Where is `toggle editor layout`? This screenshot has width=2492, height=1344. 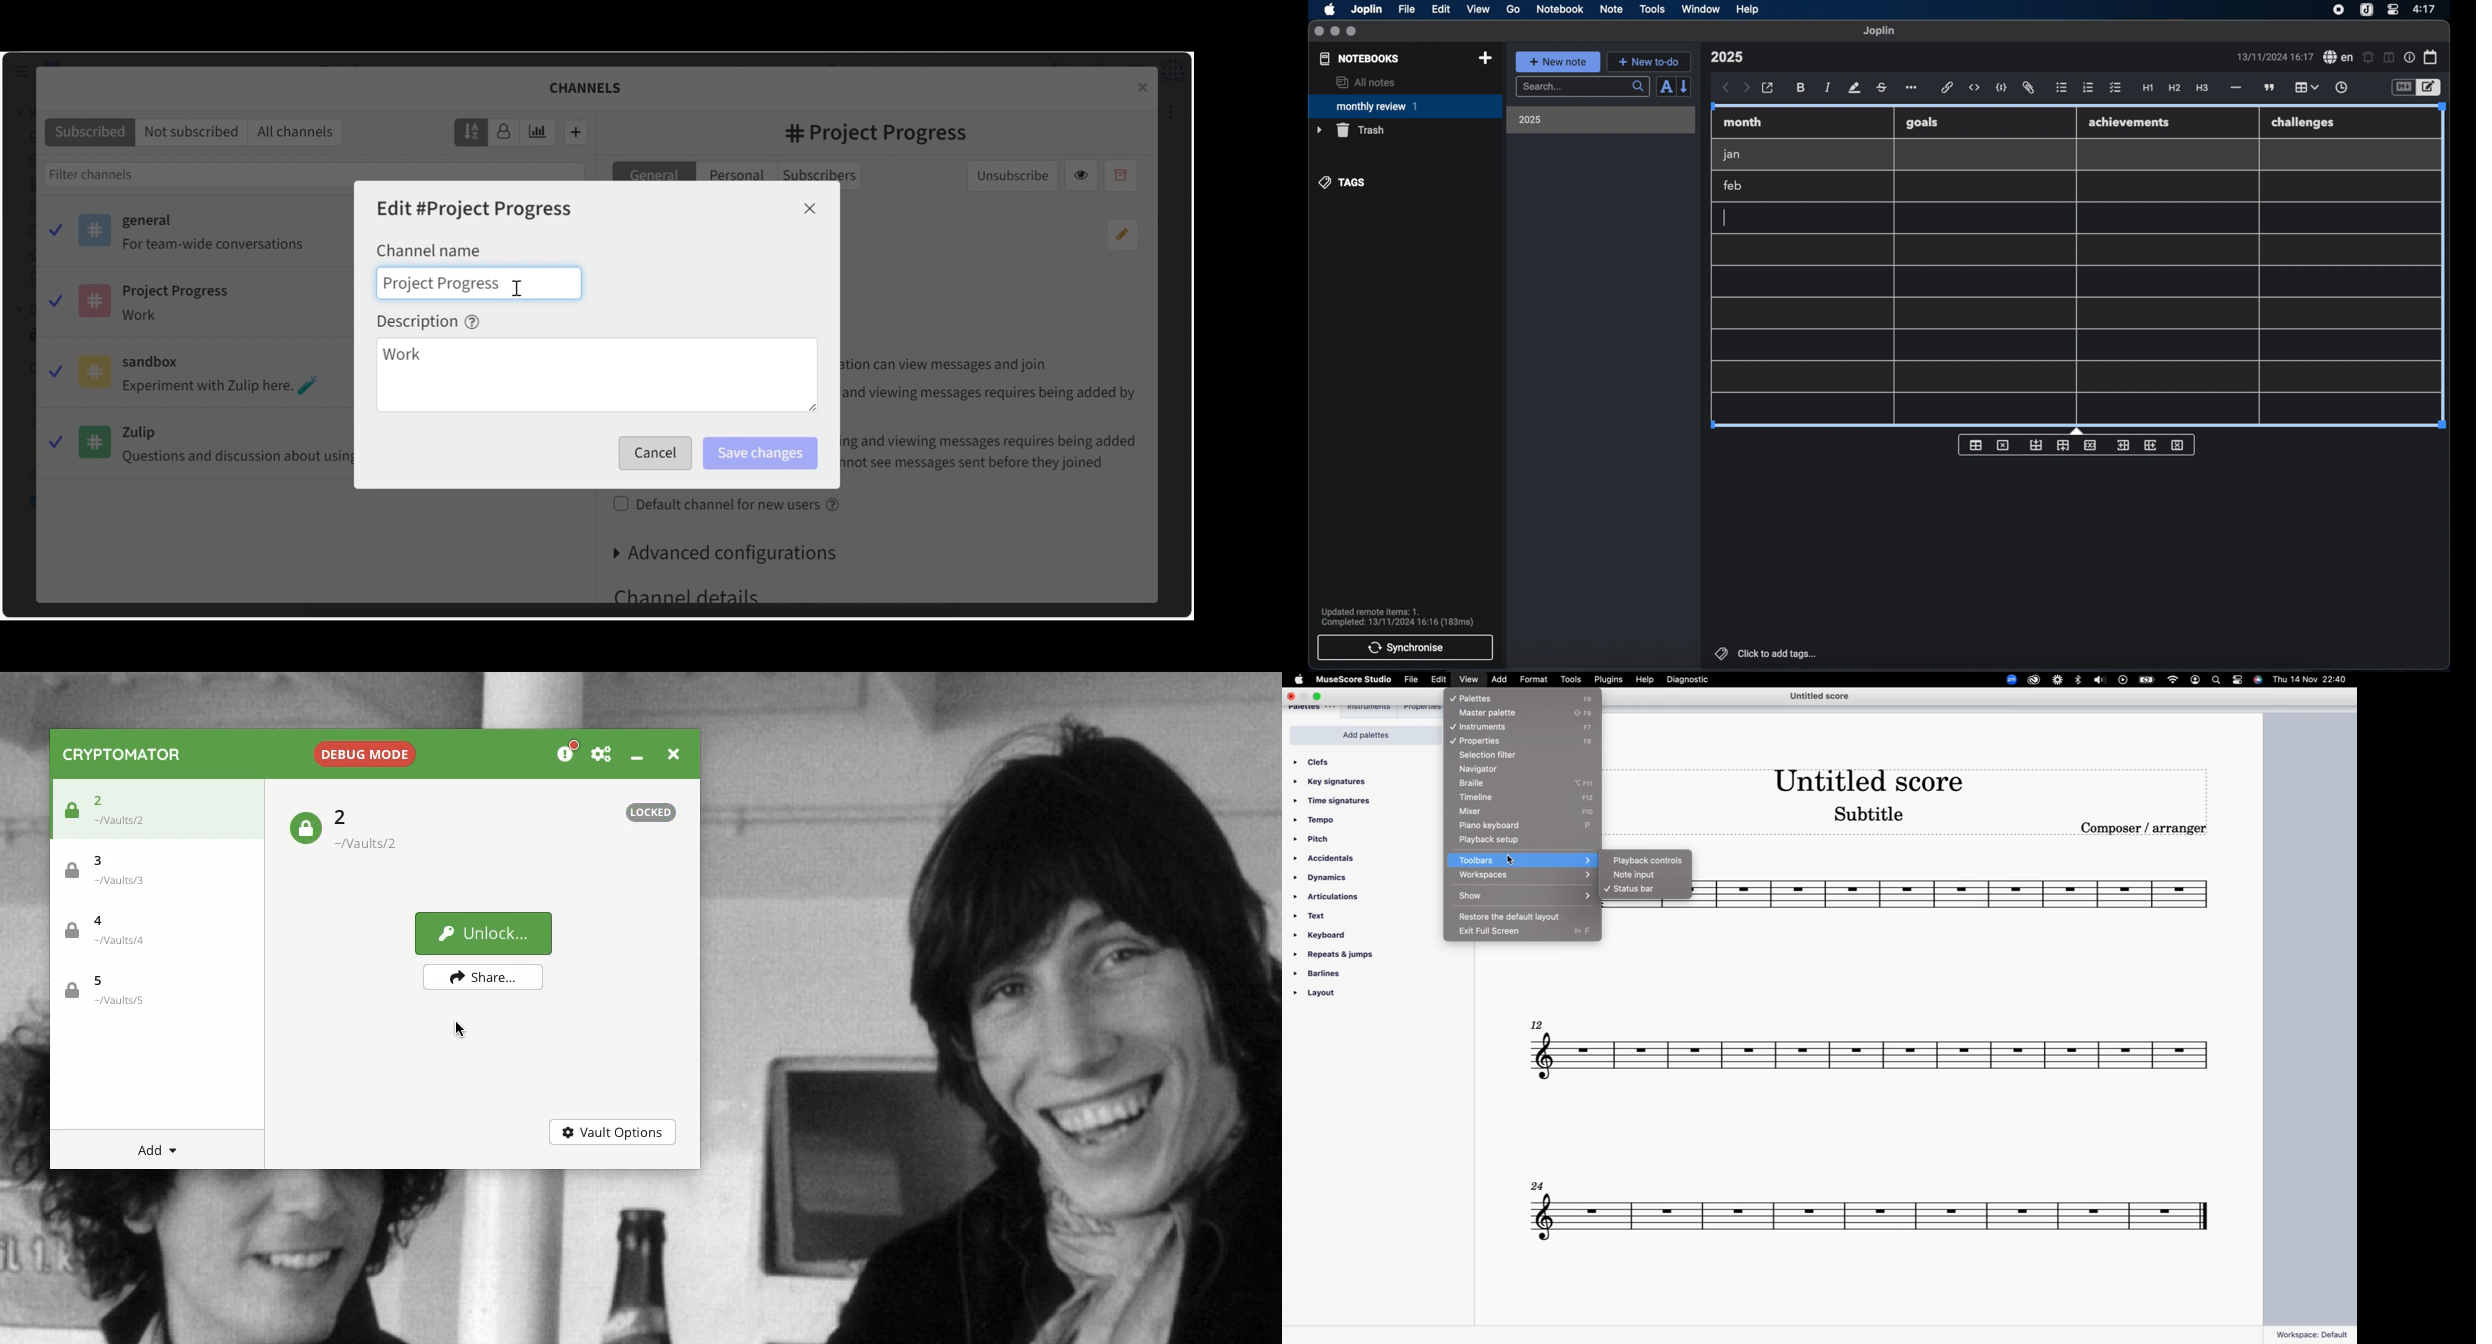 toggle editor layout is located at coordinates (2390, 57).